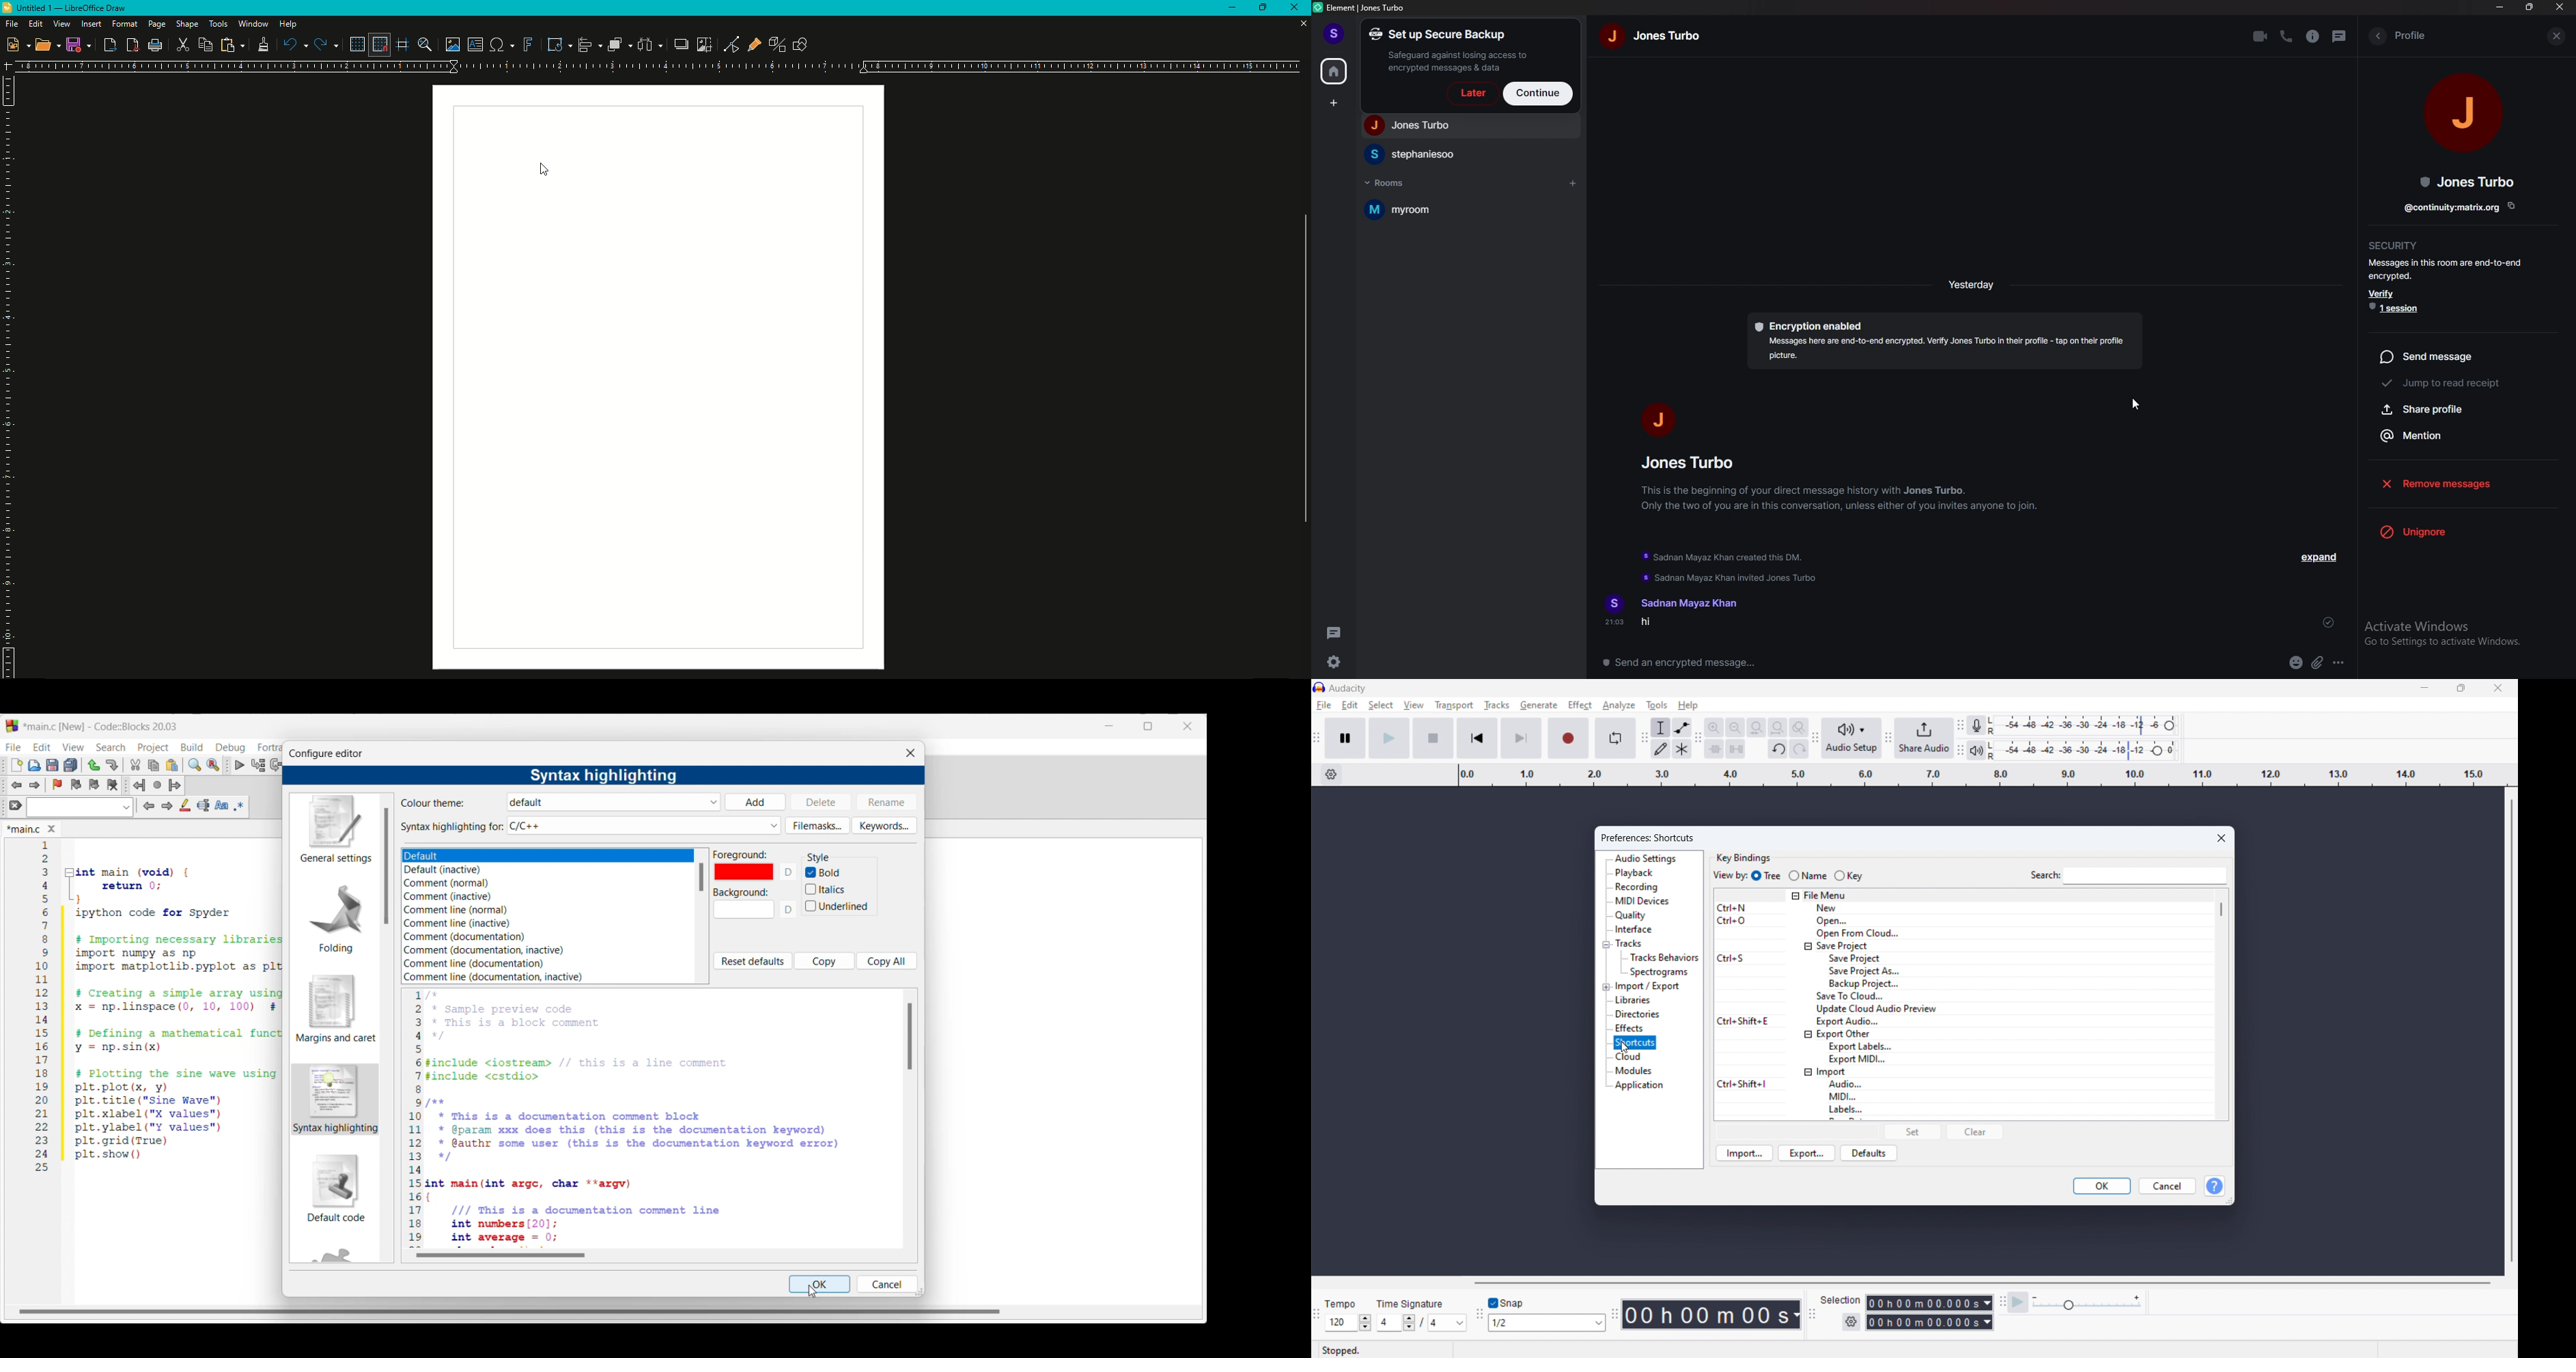  Describe the element at coordinates (2501, 7) in the screenshot. I see `minimize` at that location.